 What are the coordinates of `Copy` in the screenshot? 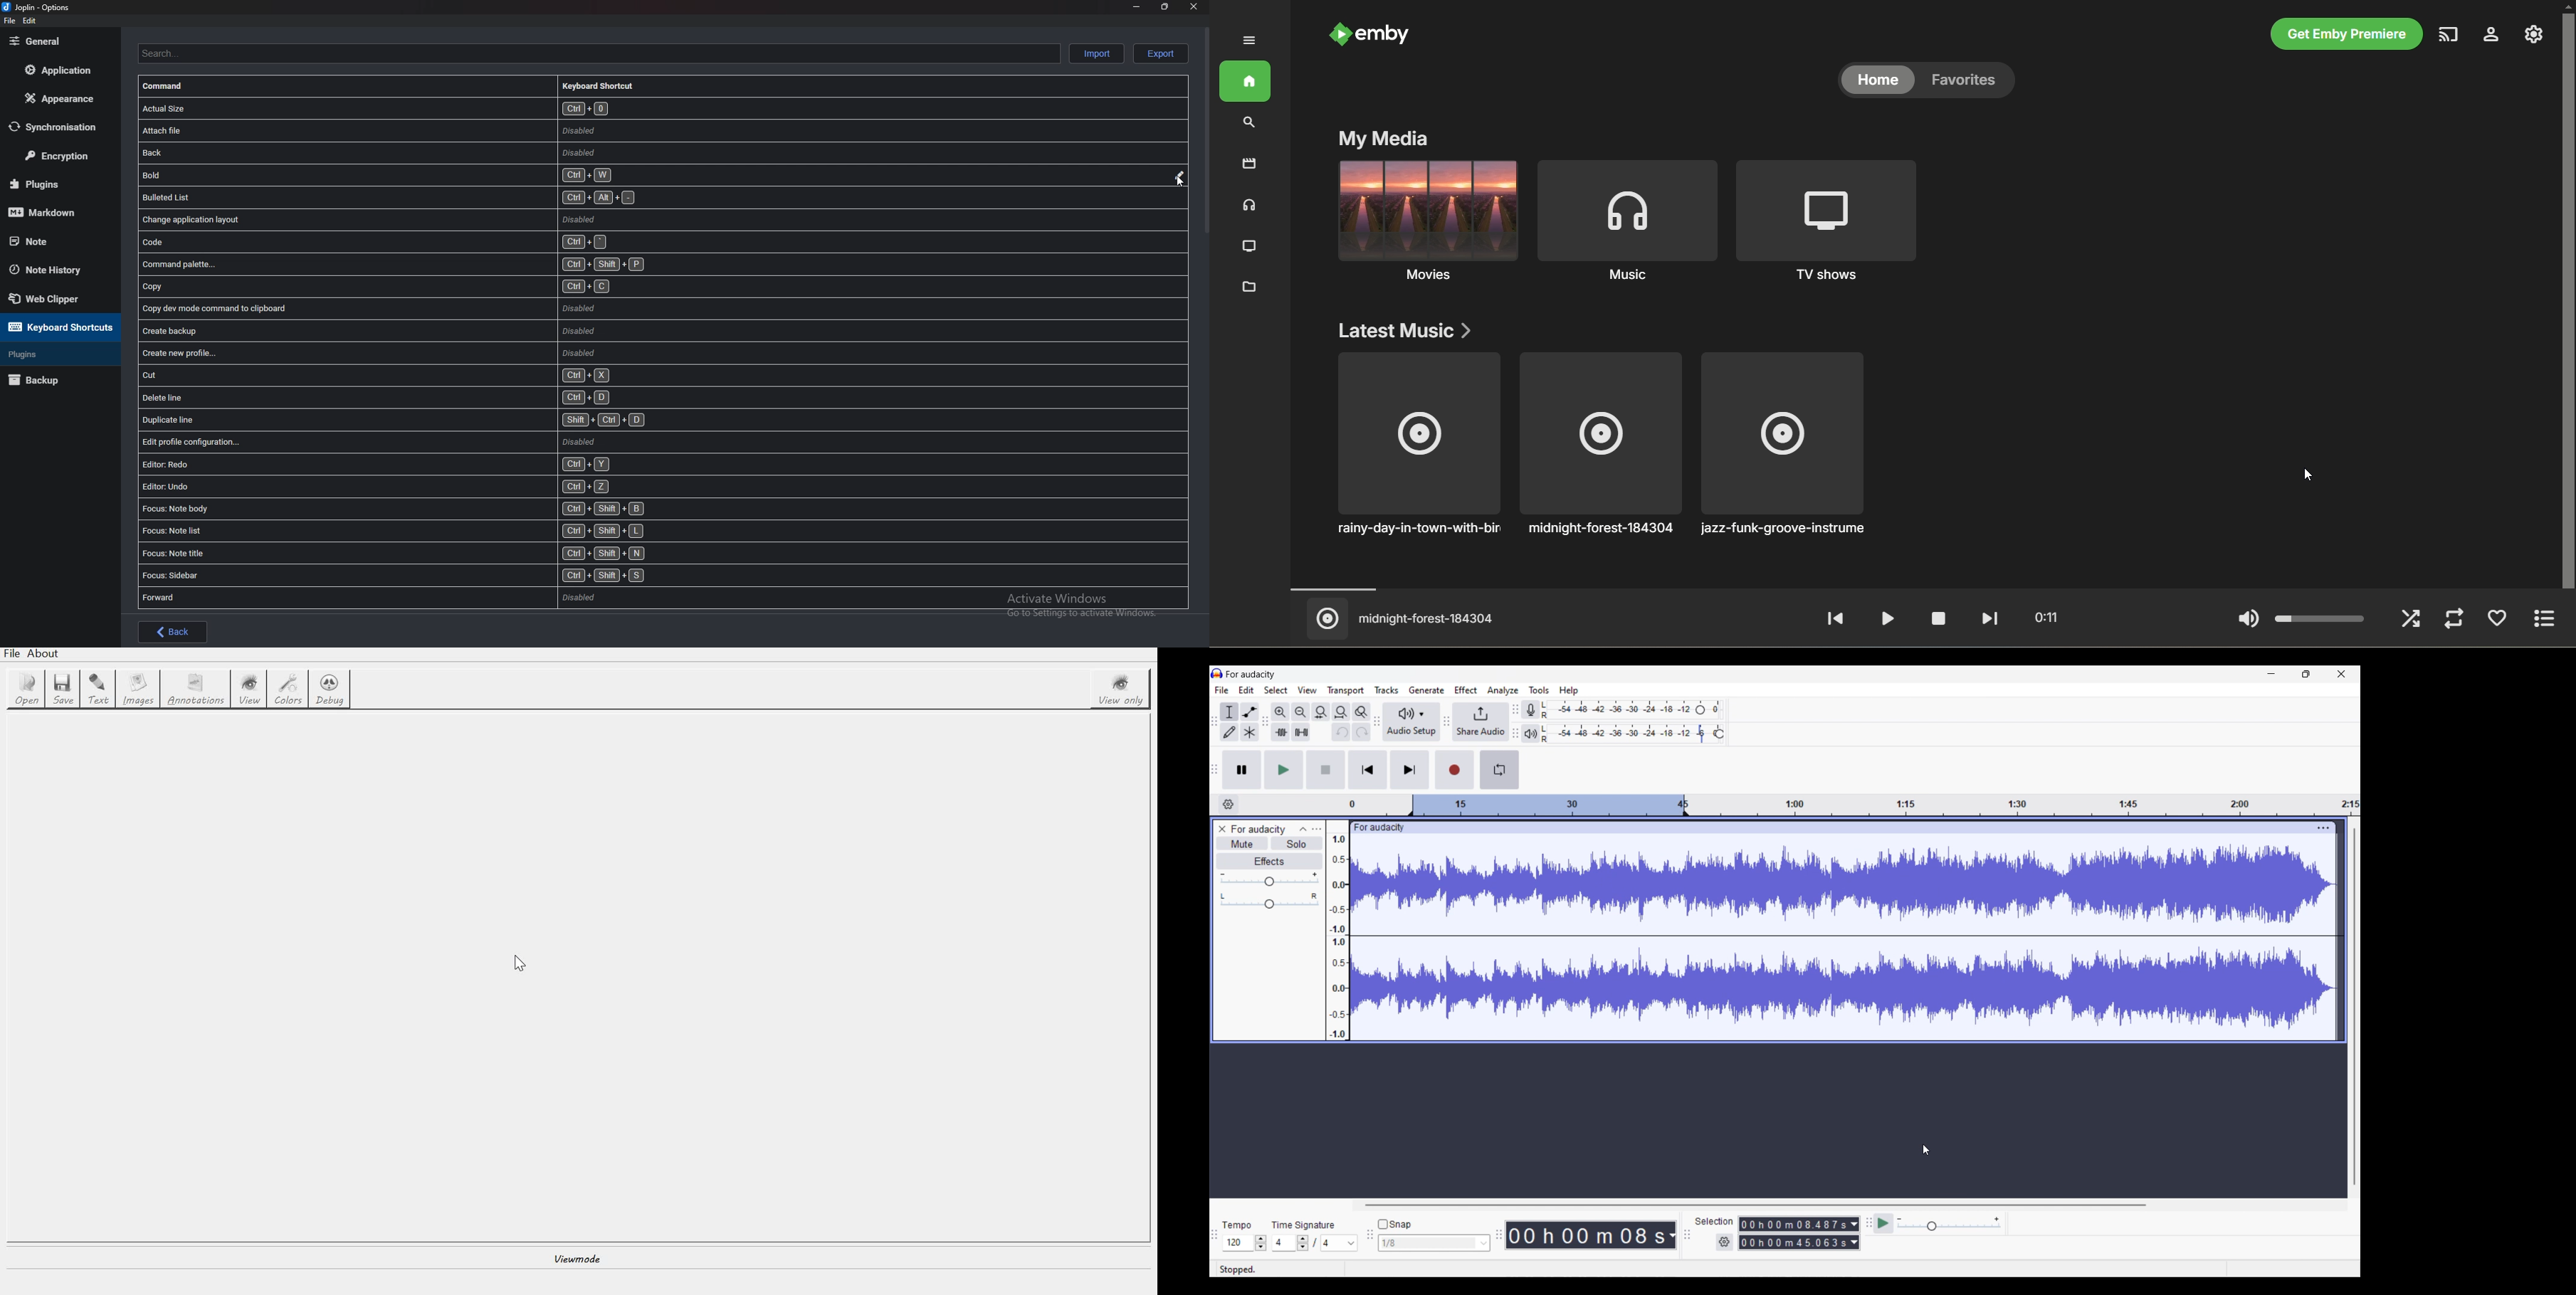 It's located at (437, 287).